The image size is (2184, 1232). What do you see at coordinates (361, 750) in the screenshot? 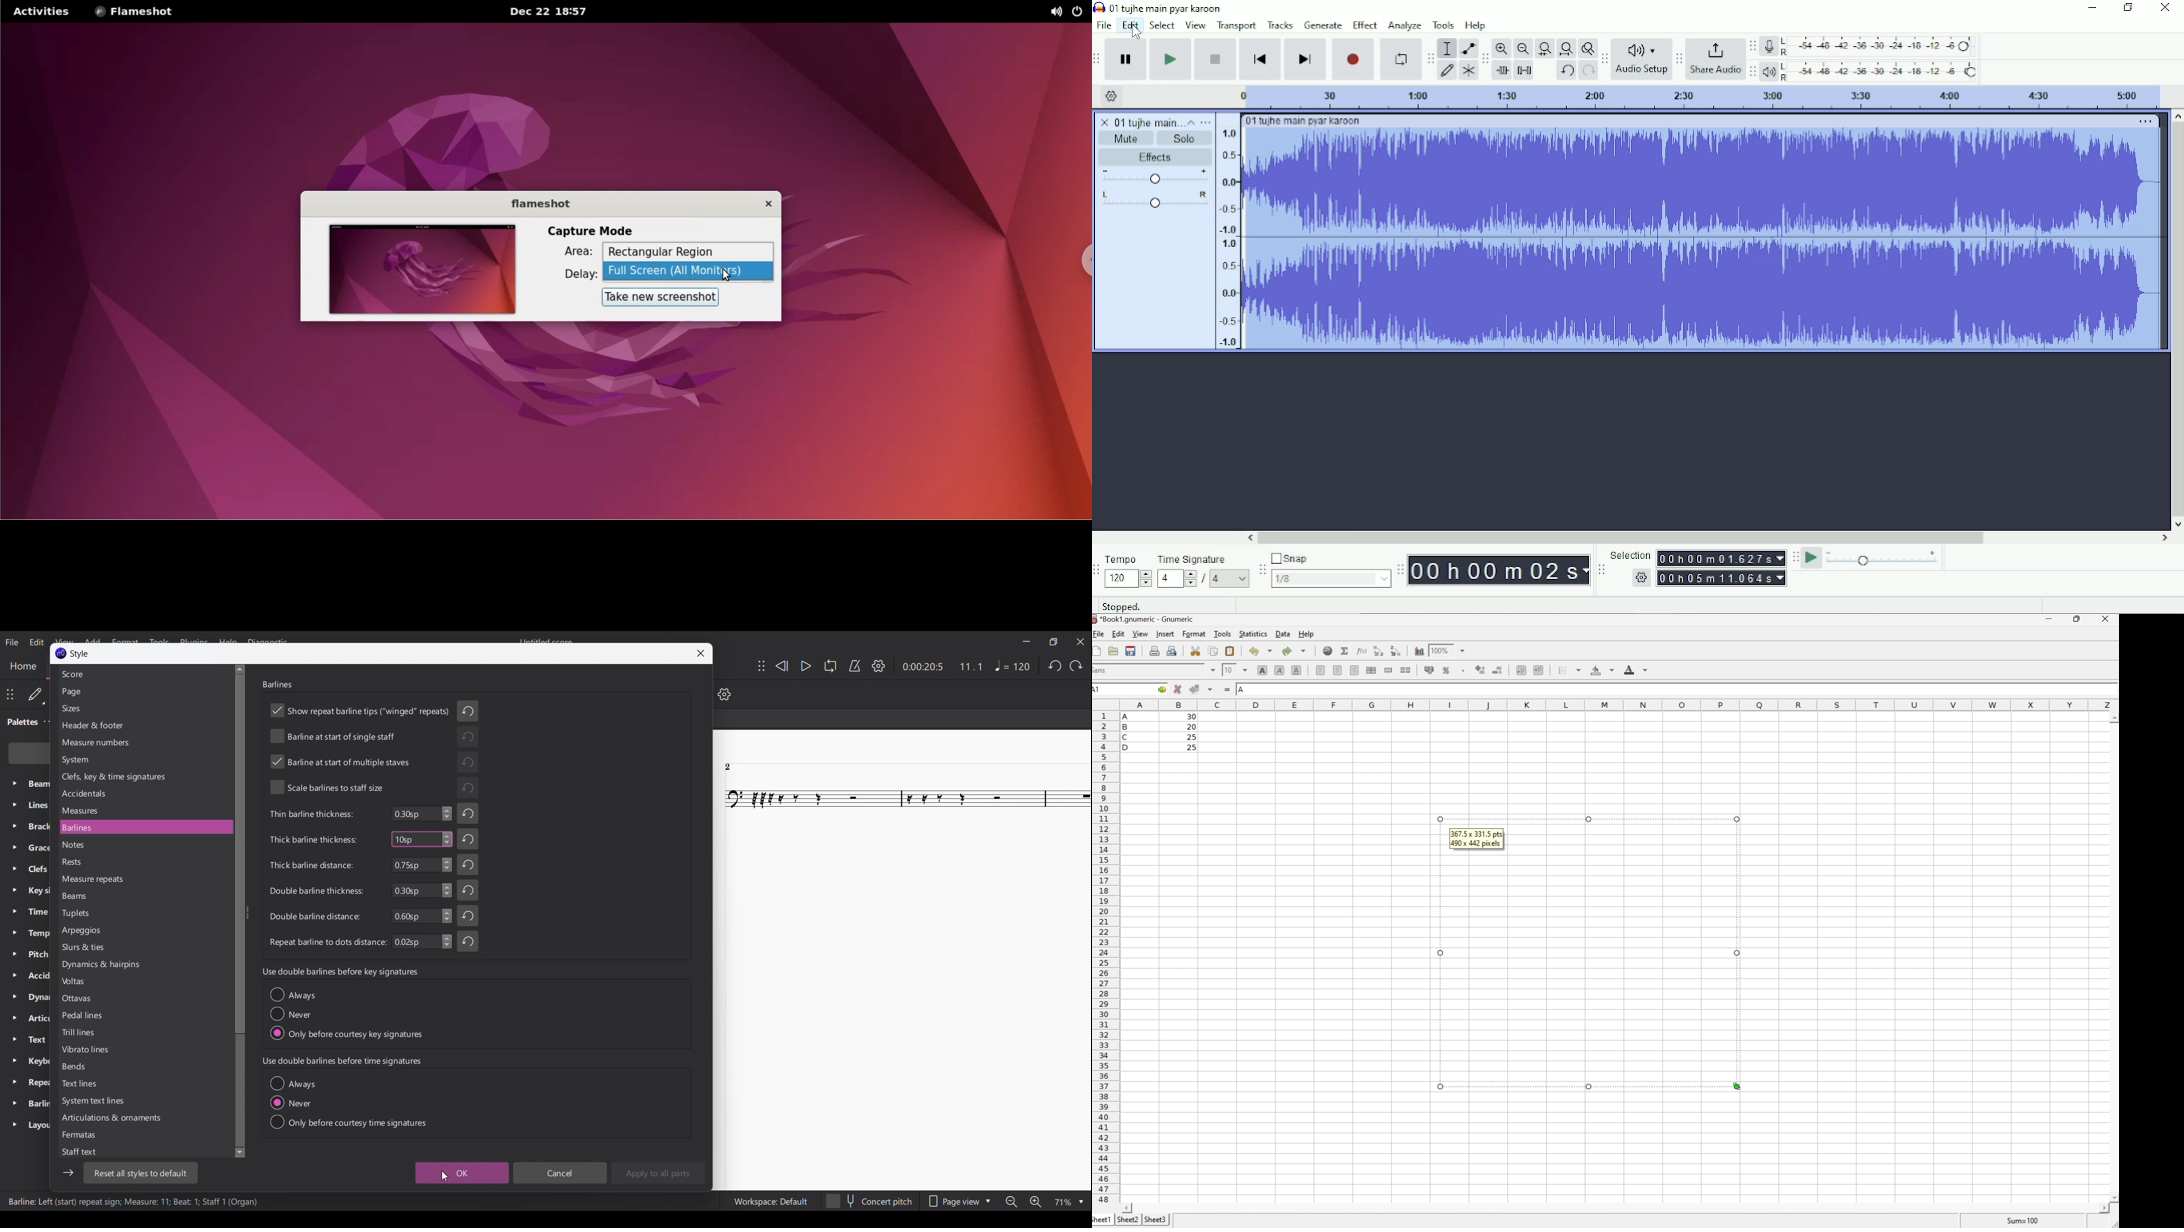
I see `Indicates toggle on/off` at bounding box center [361, 750].